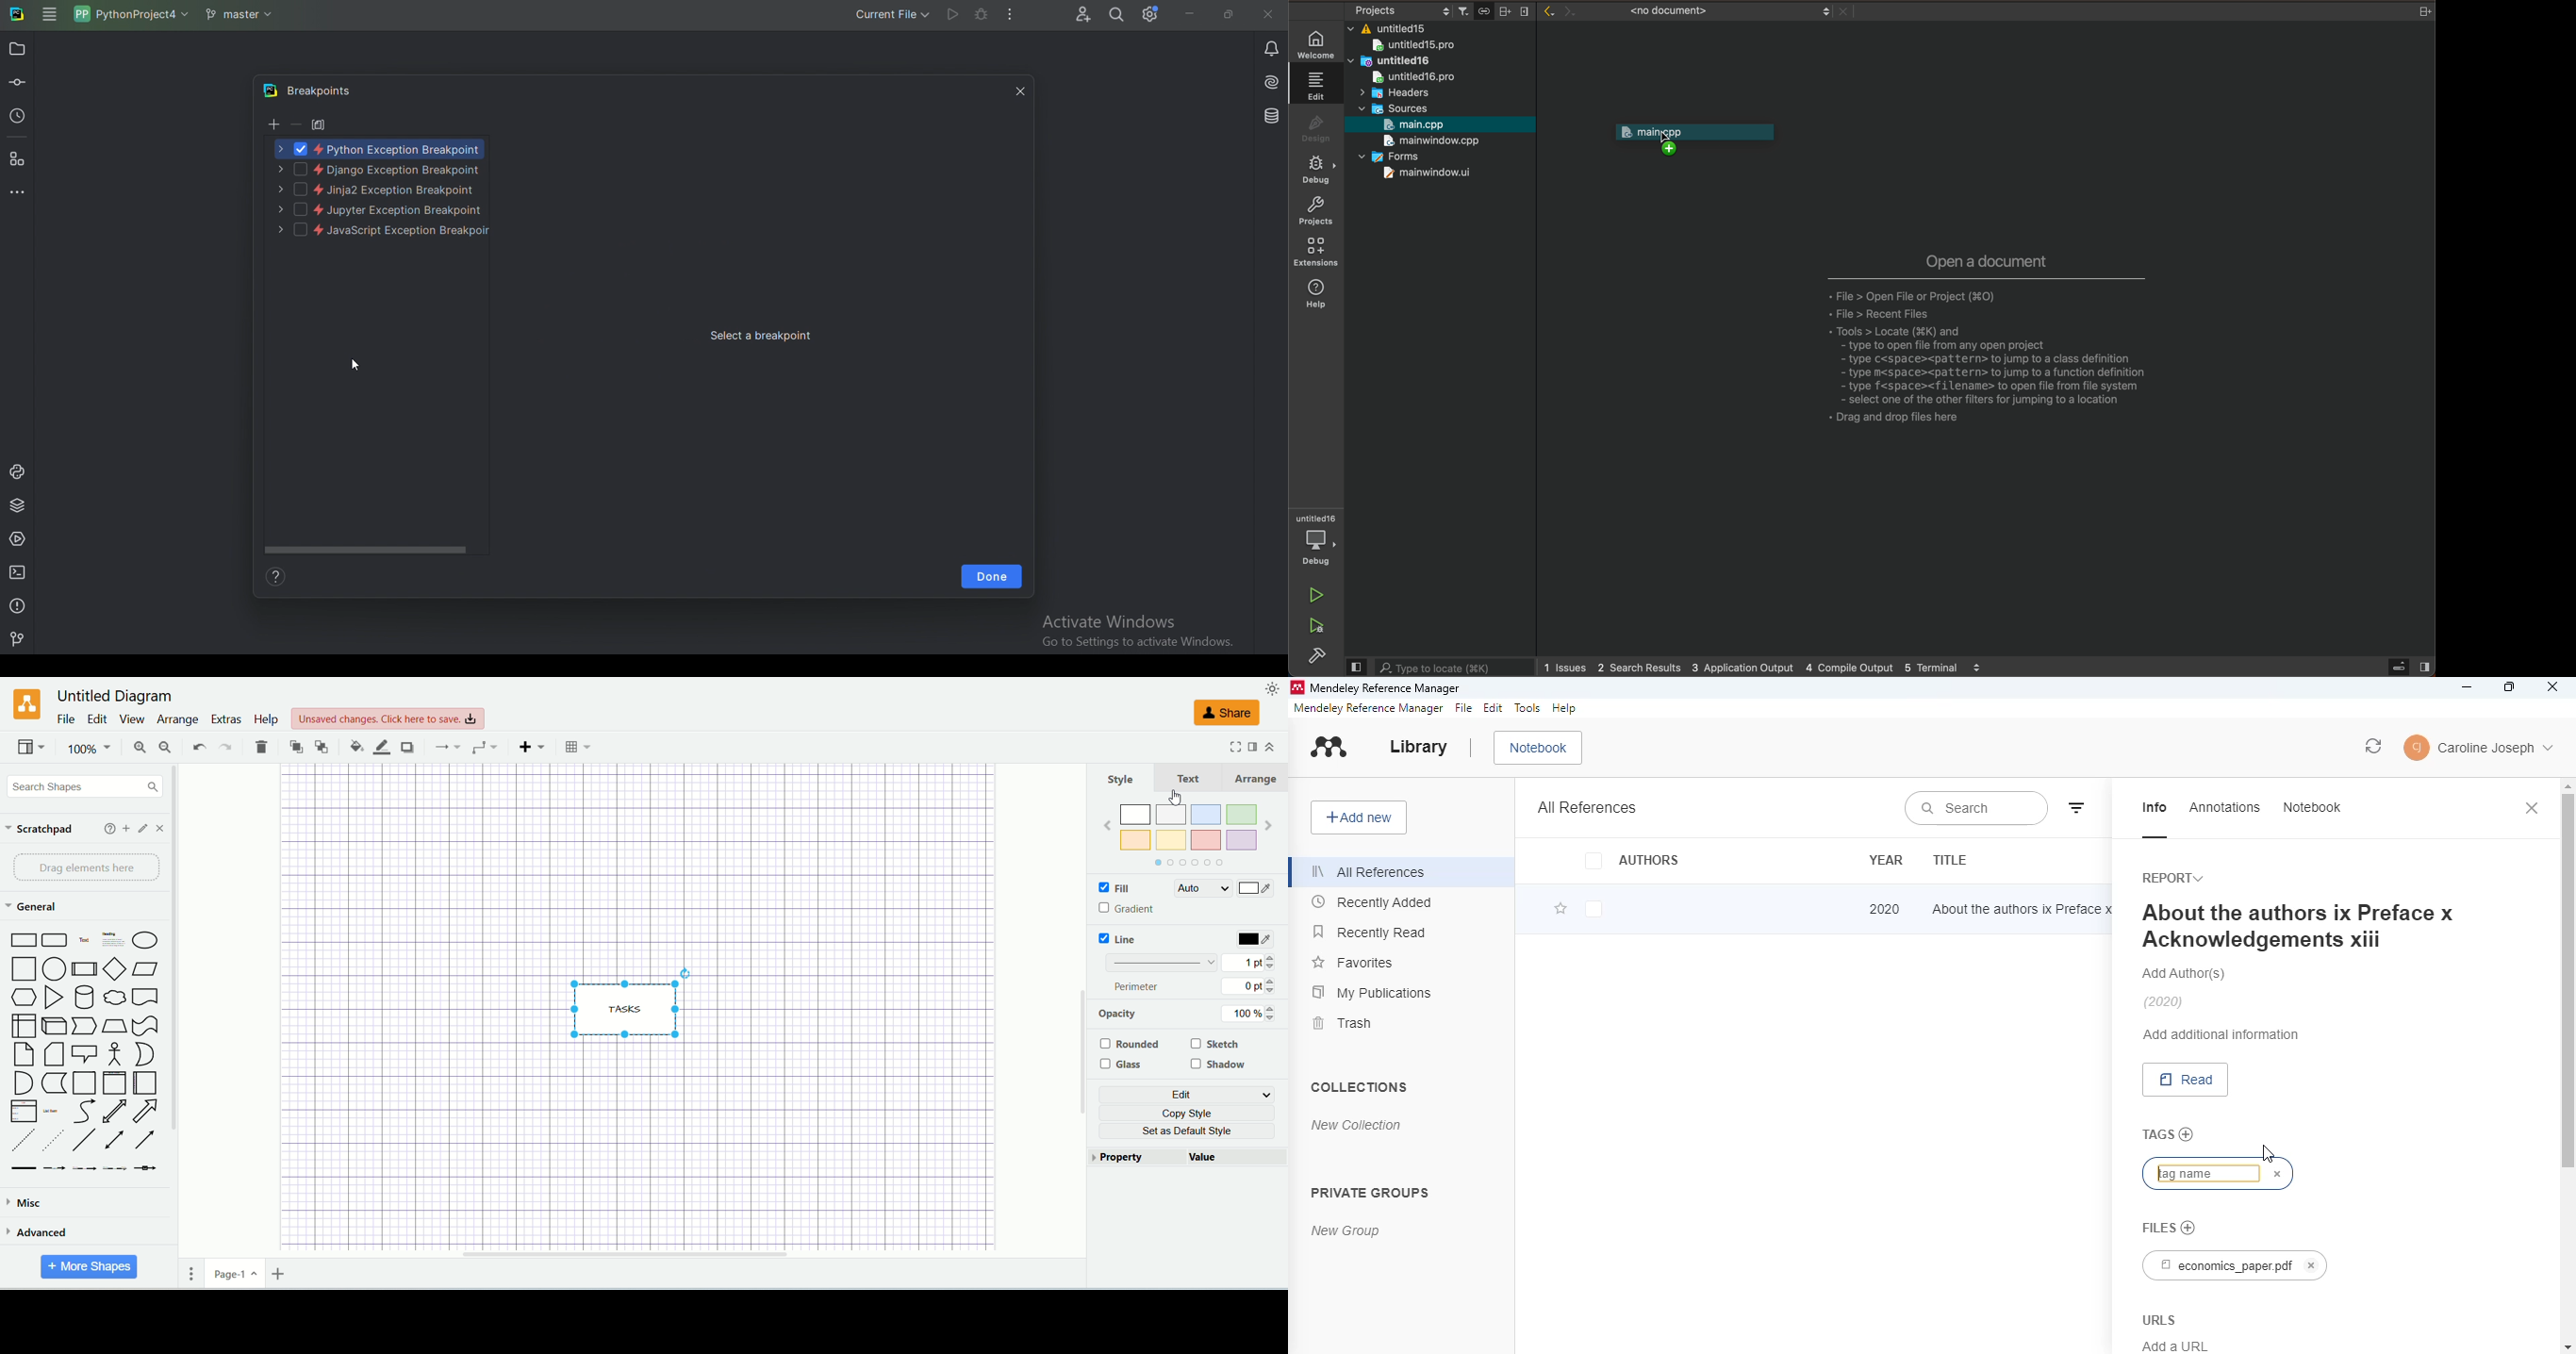  What do you see at coordinates (114, 1111) in the screenshot?
I see `Bidirectional Arrow` at bounding box center [114, 1111].